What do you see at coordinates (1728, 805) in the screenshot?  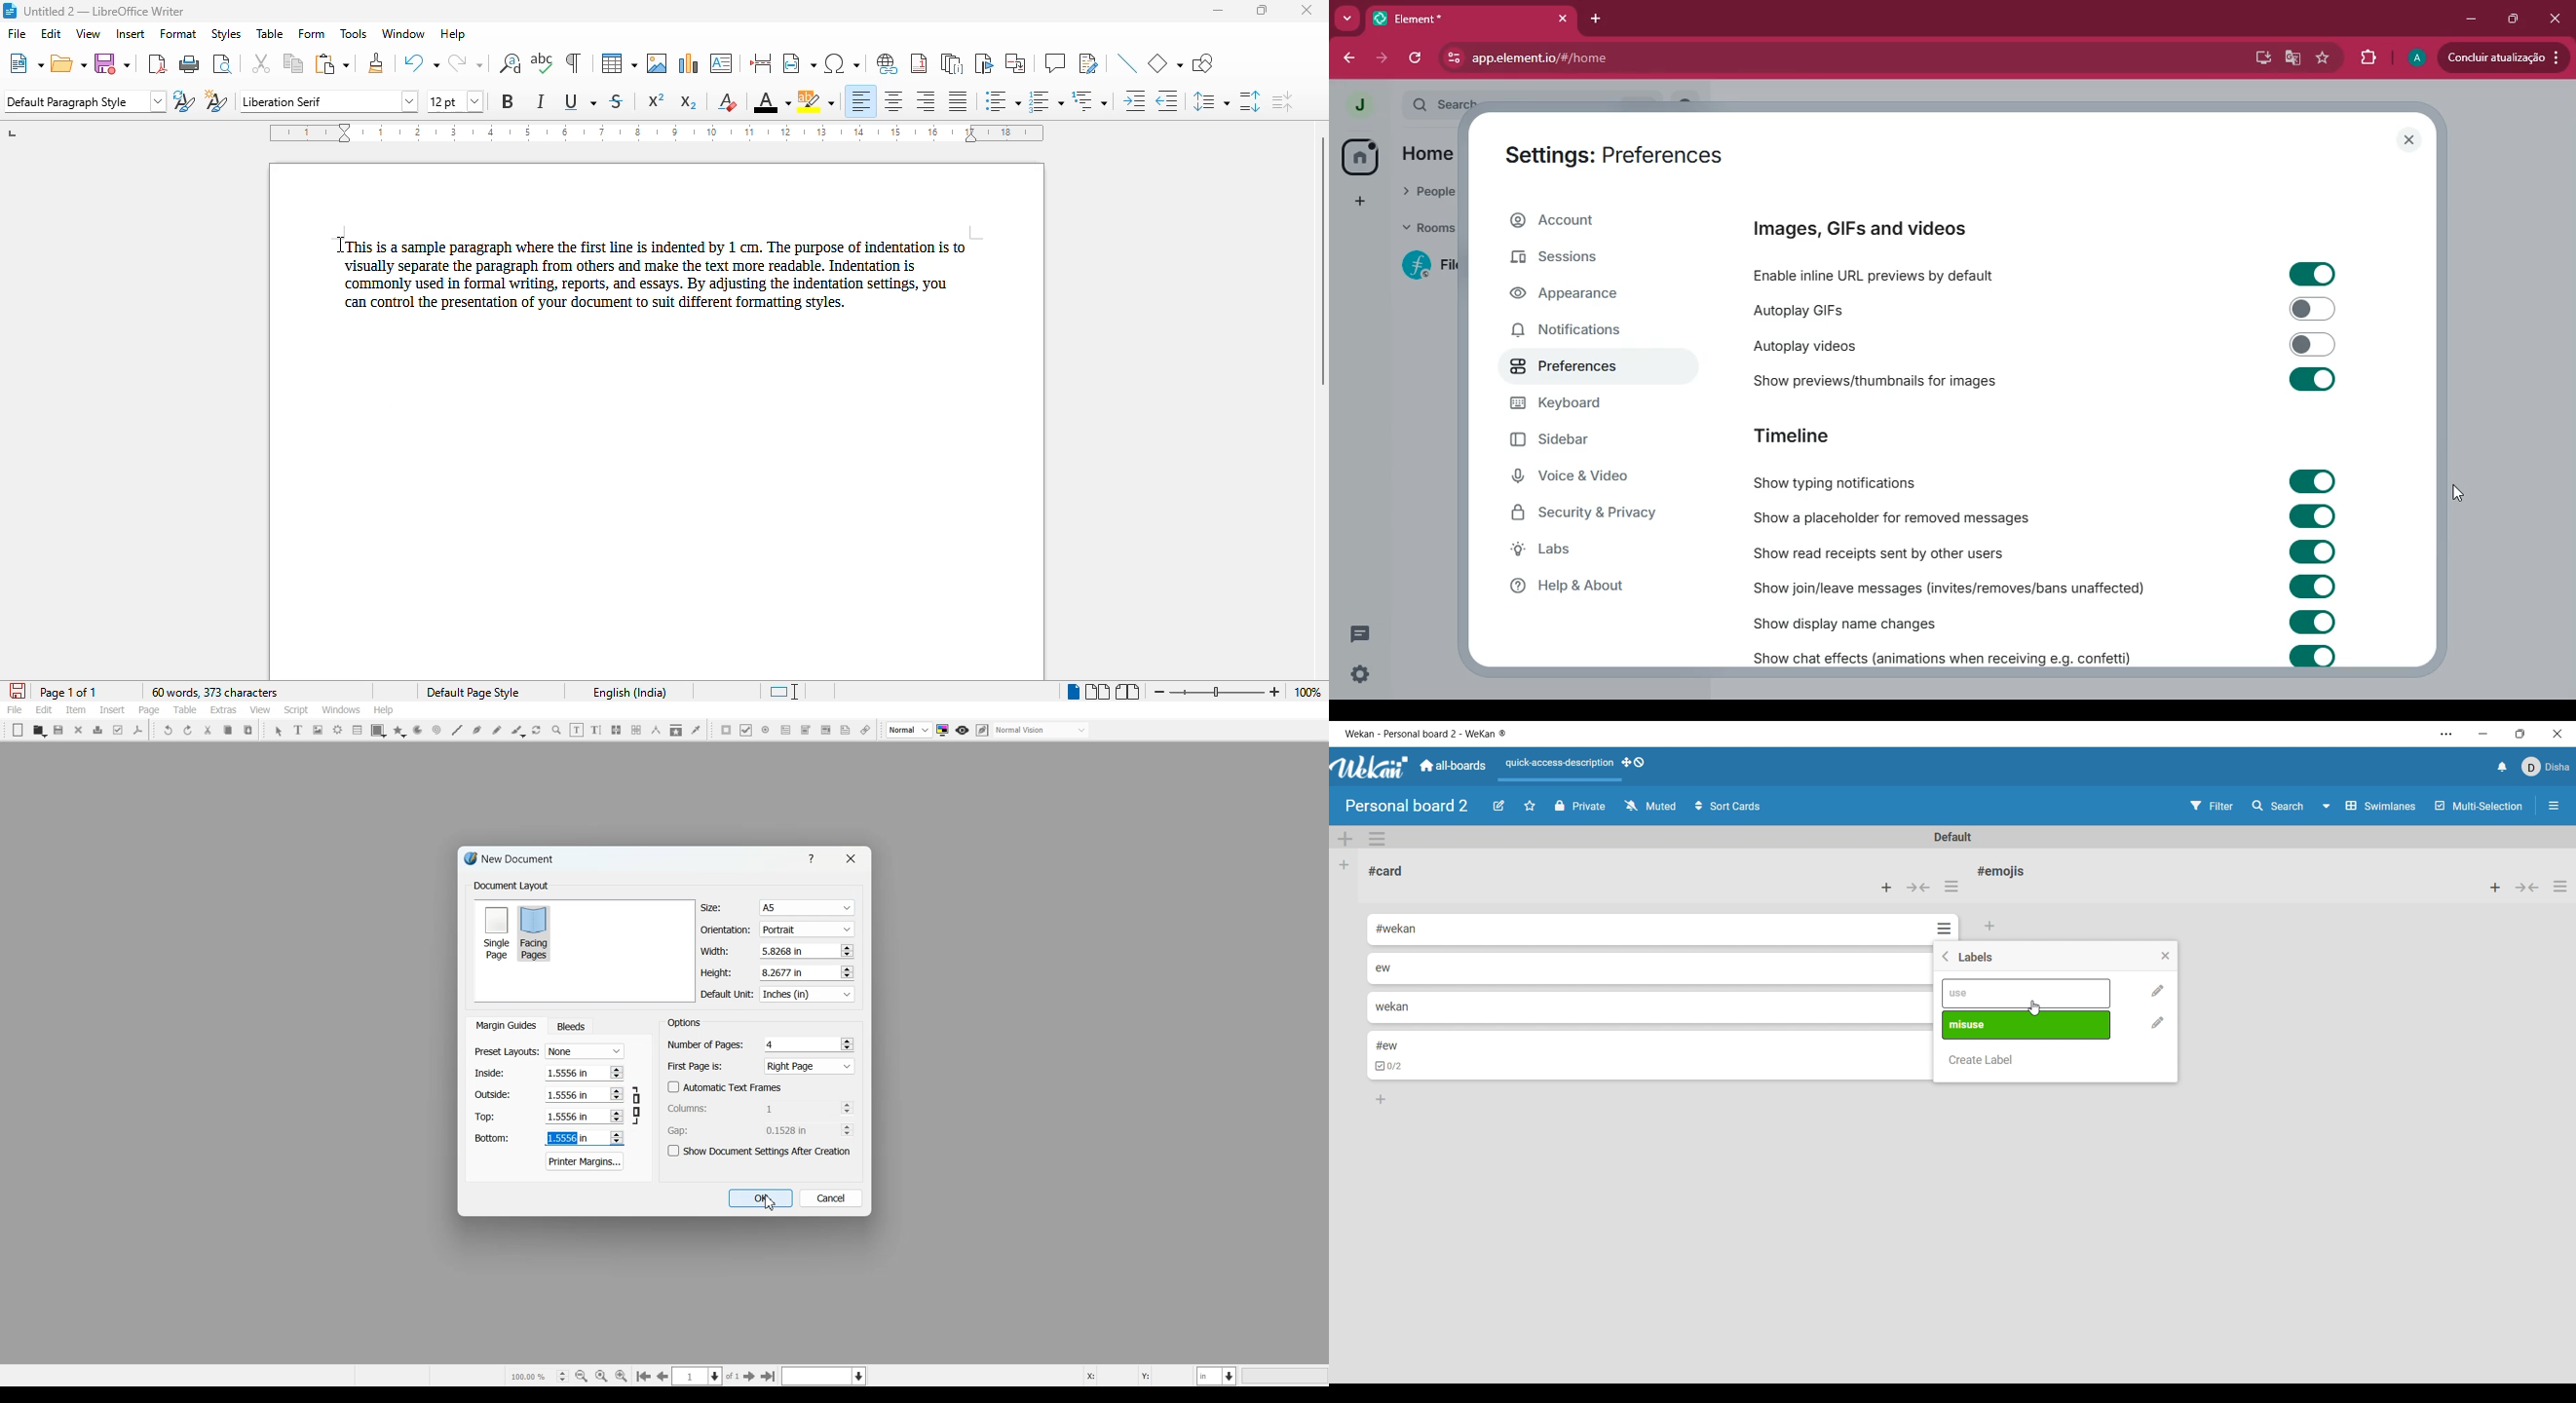 I see `Sort card options` at bounding box center [1728, 805].